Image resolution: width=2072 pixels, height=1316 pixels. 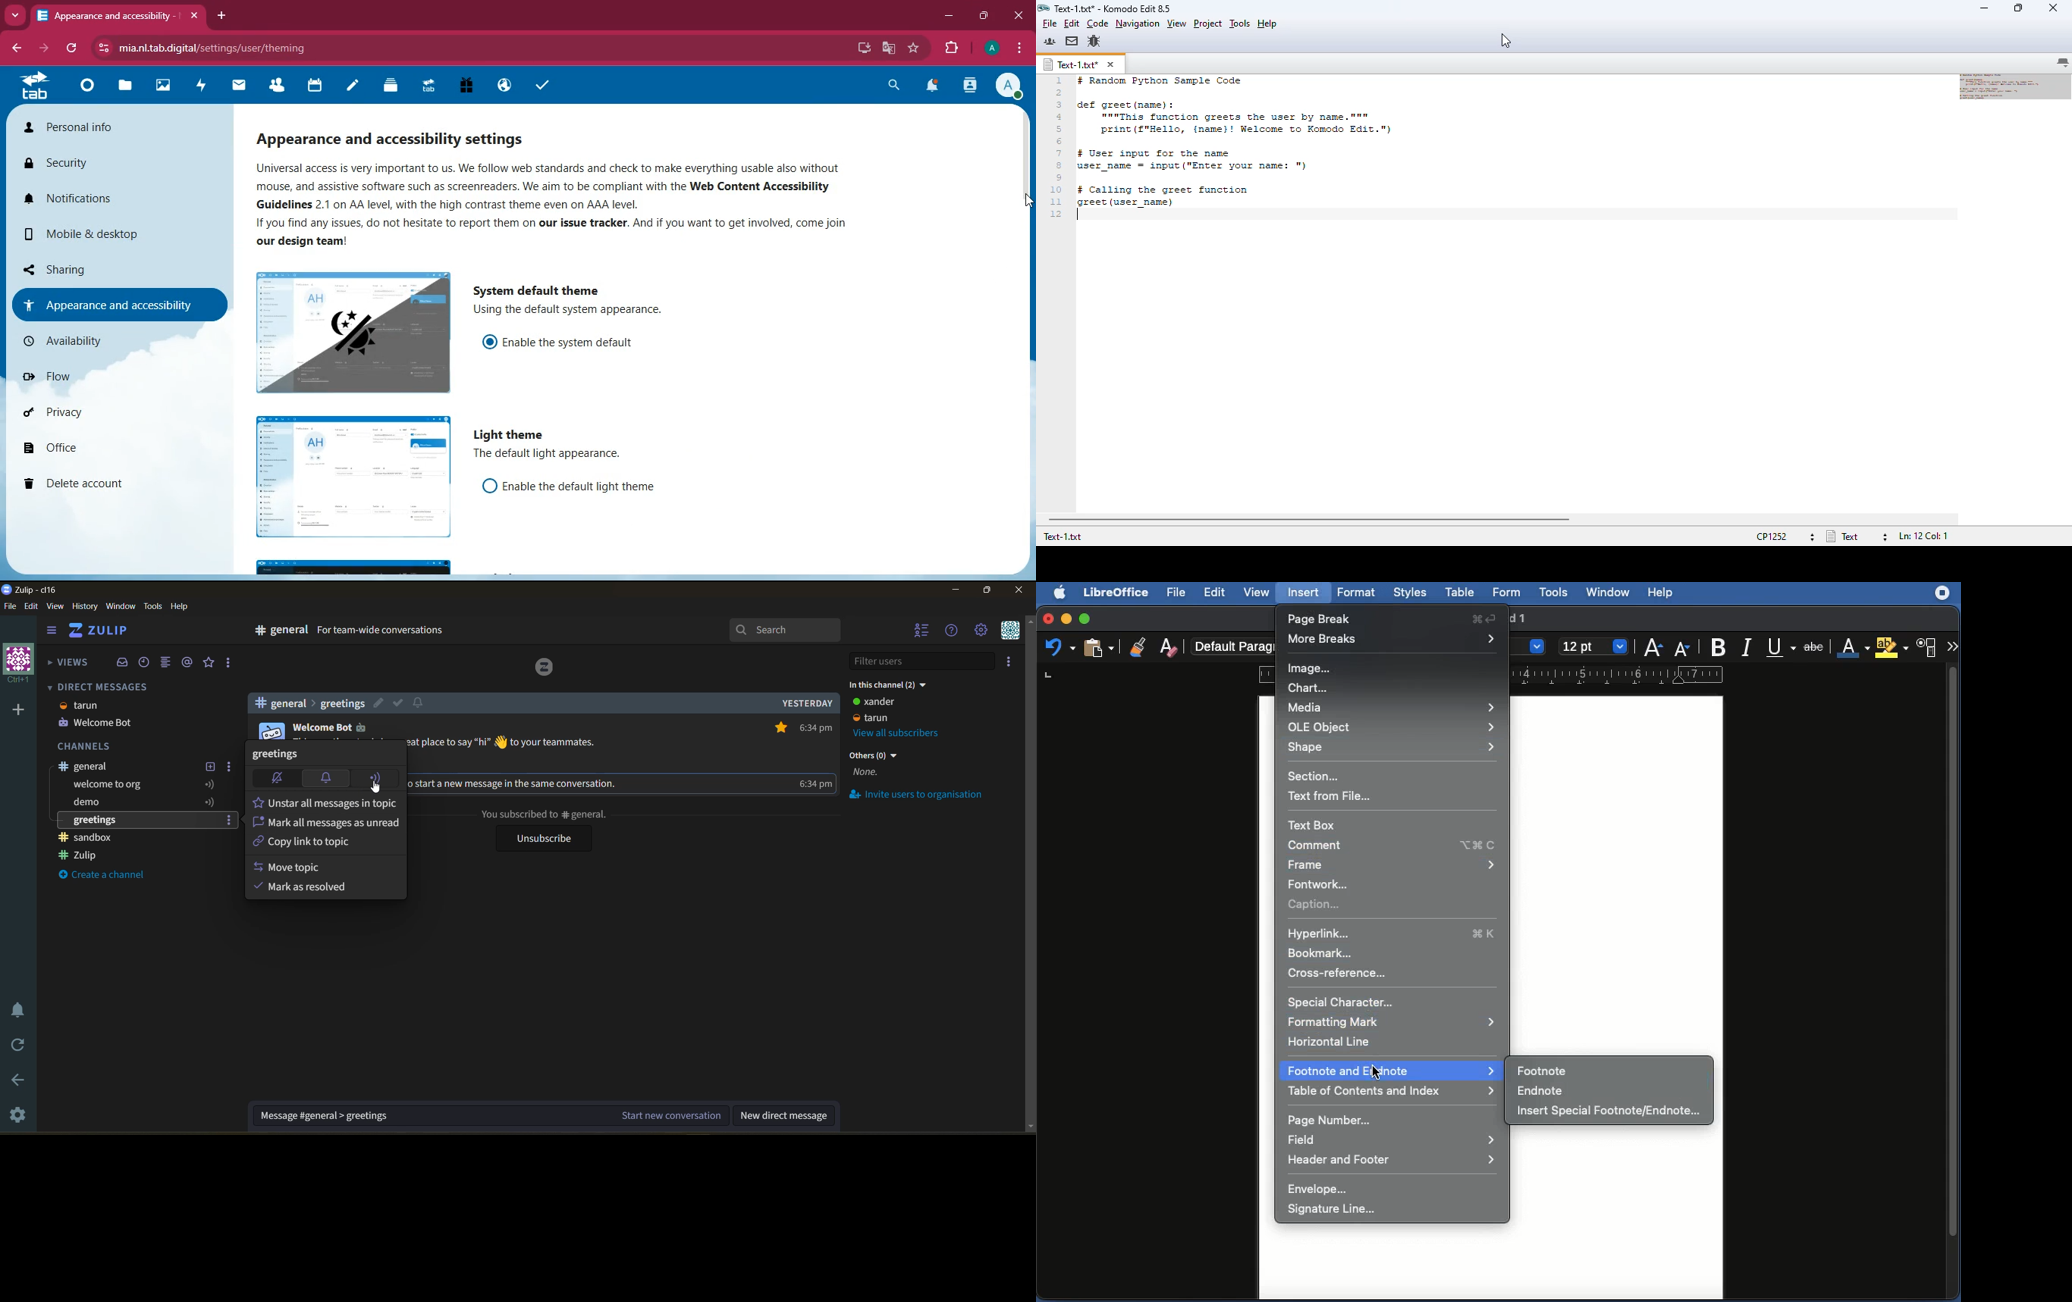 I want to click on tab, so click(x=425, y=85).